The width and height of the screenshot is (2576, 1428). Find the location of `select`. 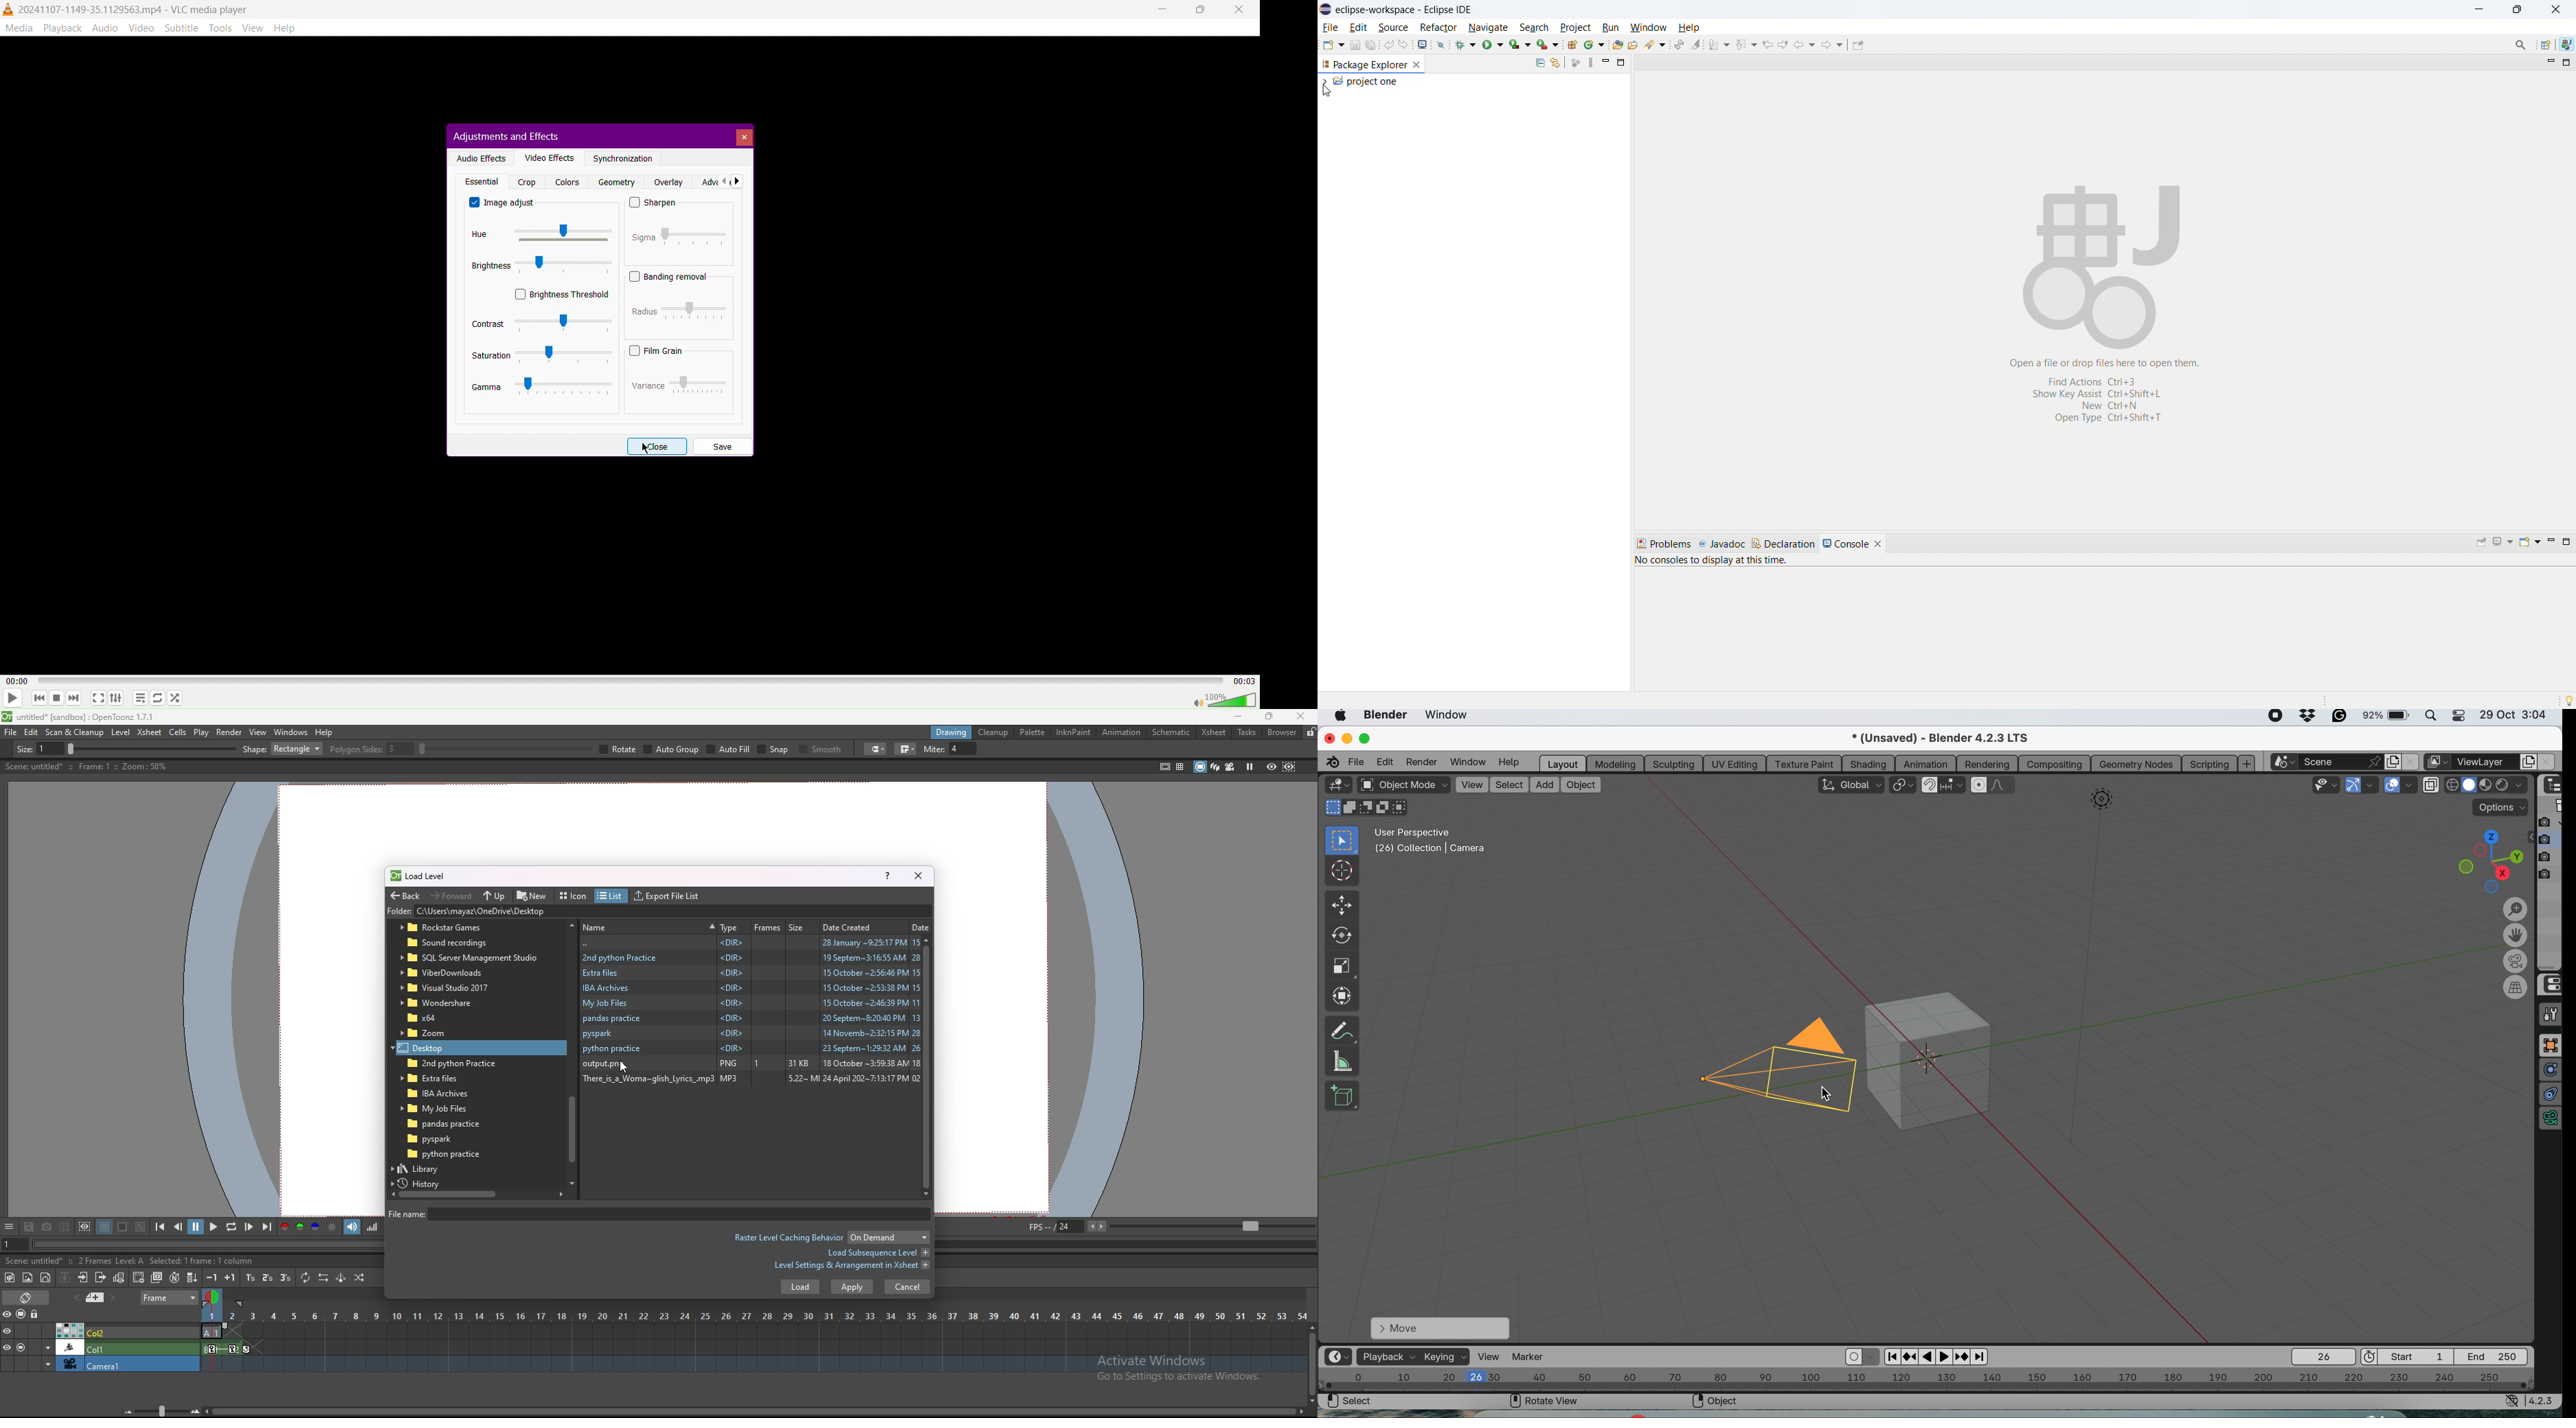

select is located at coordinates (1350, 1402).